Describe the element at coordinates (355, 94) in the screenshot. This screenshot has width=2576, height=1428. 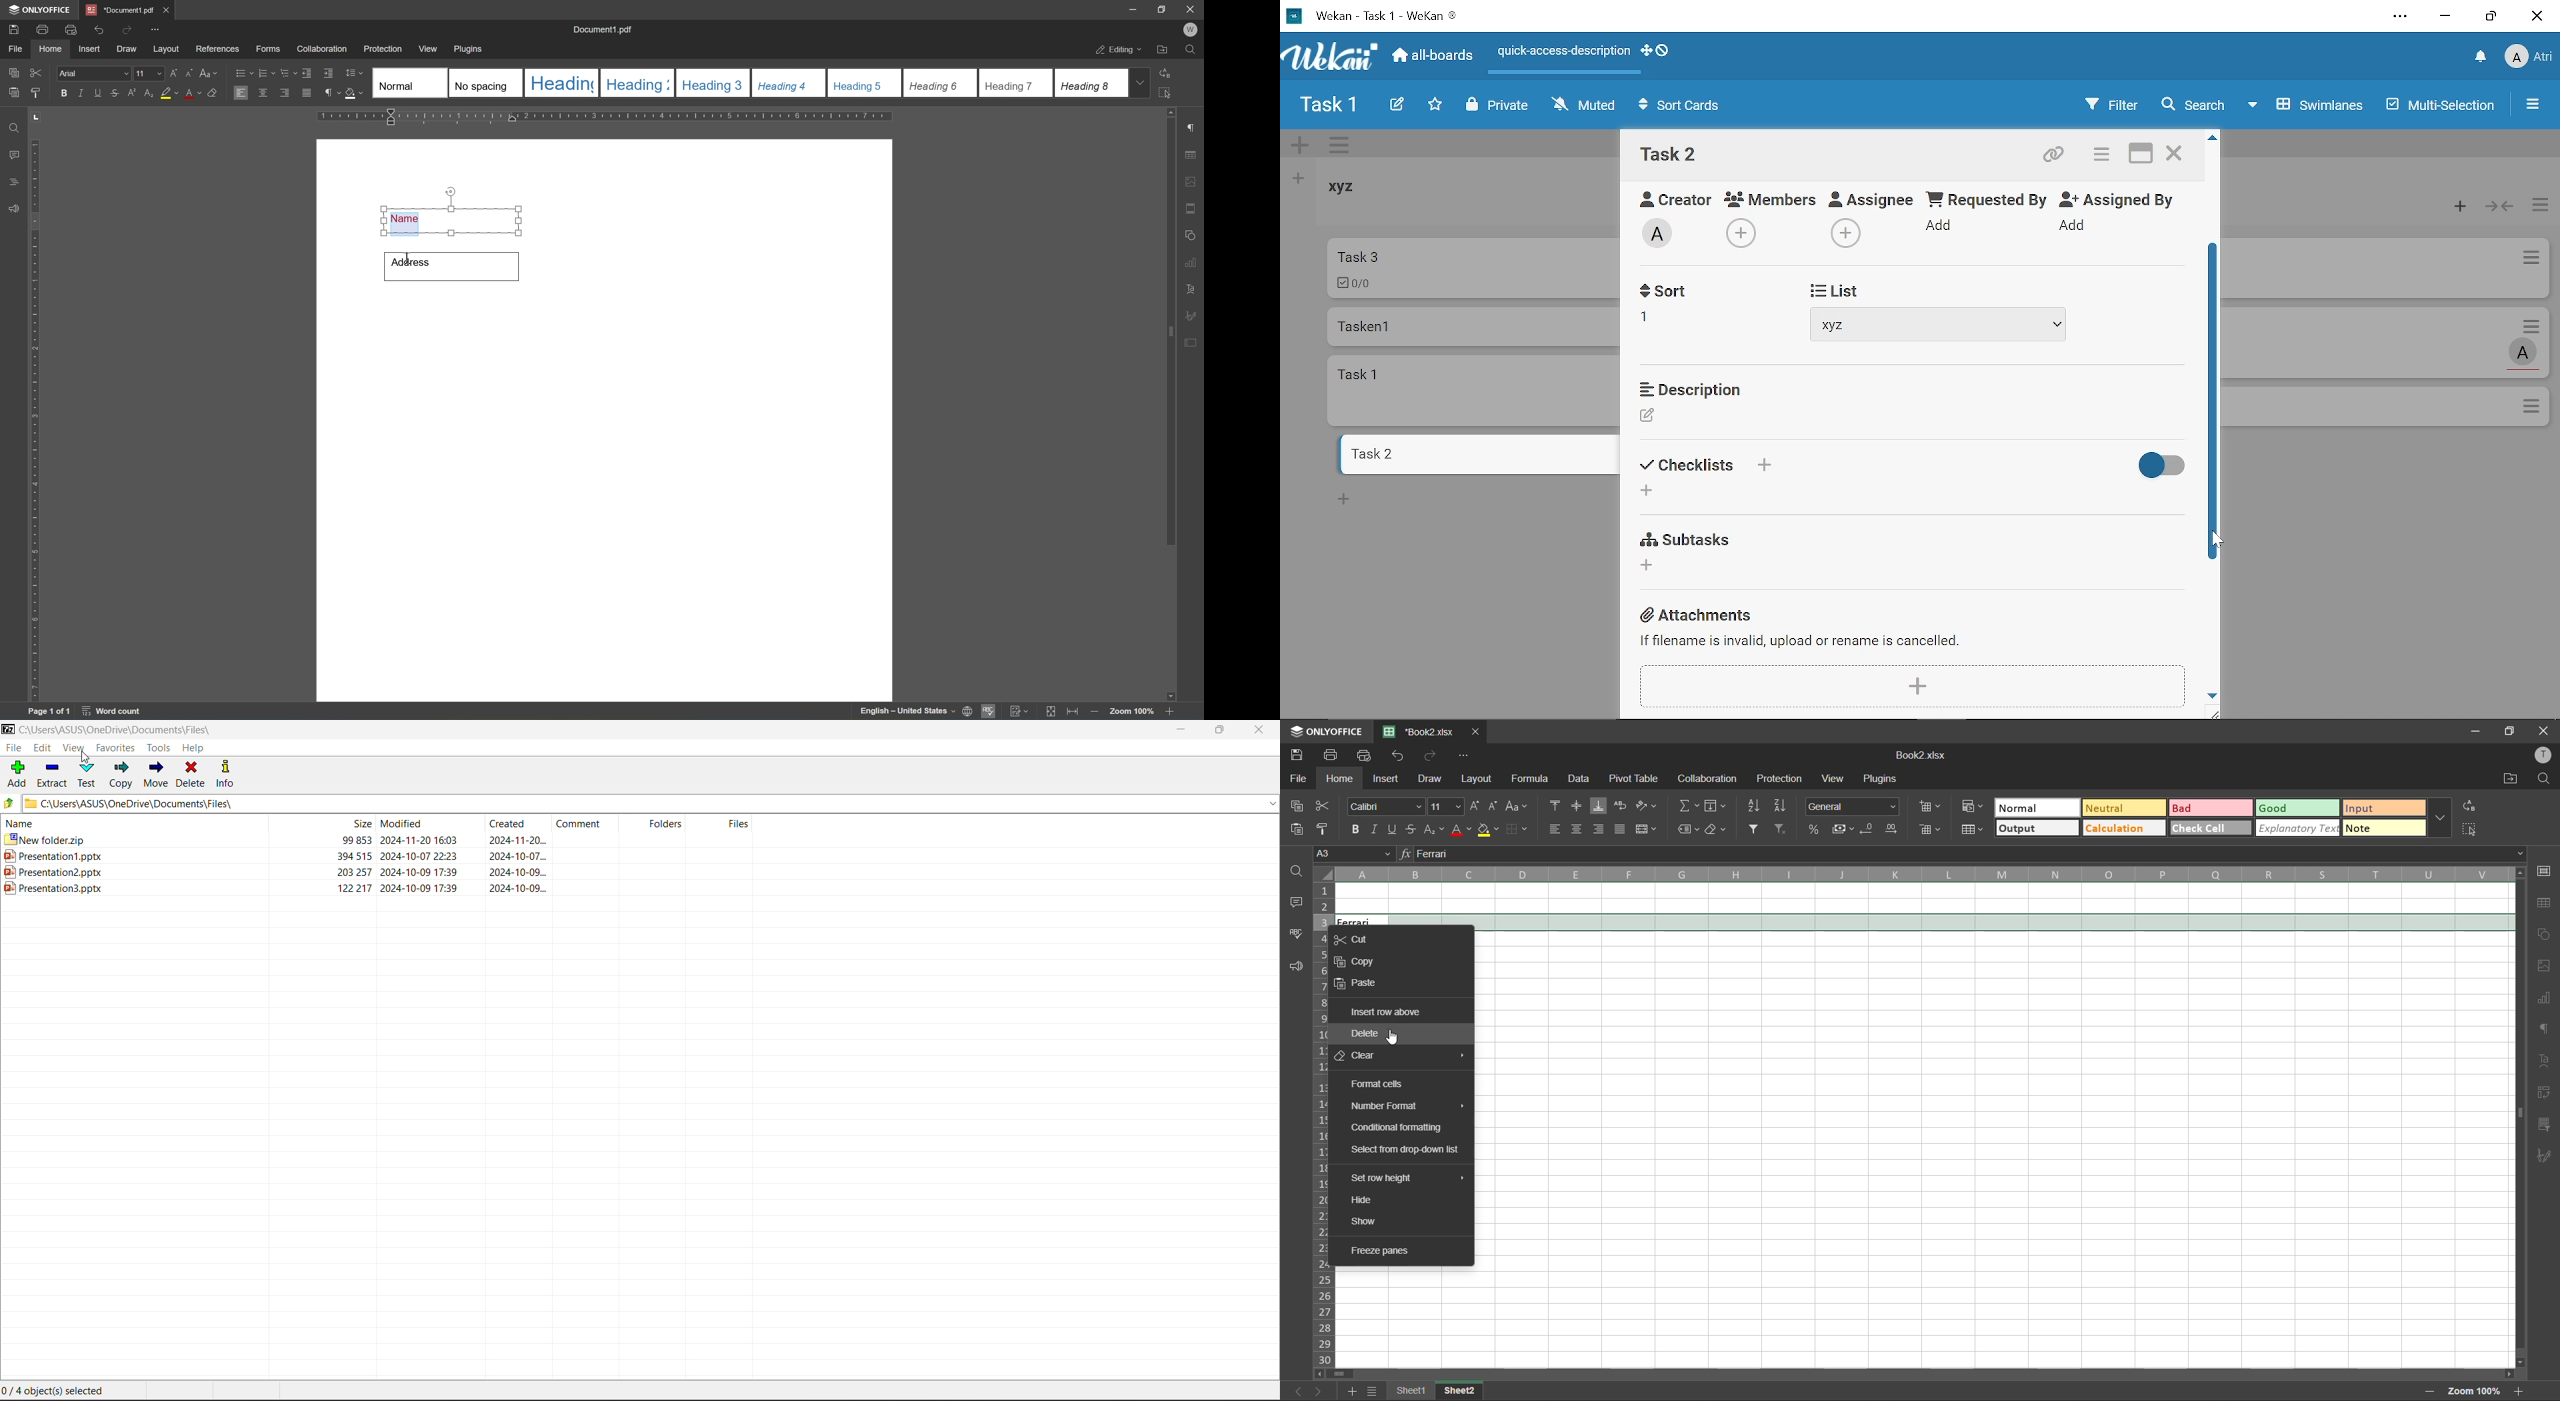
I see `shading` at that location.